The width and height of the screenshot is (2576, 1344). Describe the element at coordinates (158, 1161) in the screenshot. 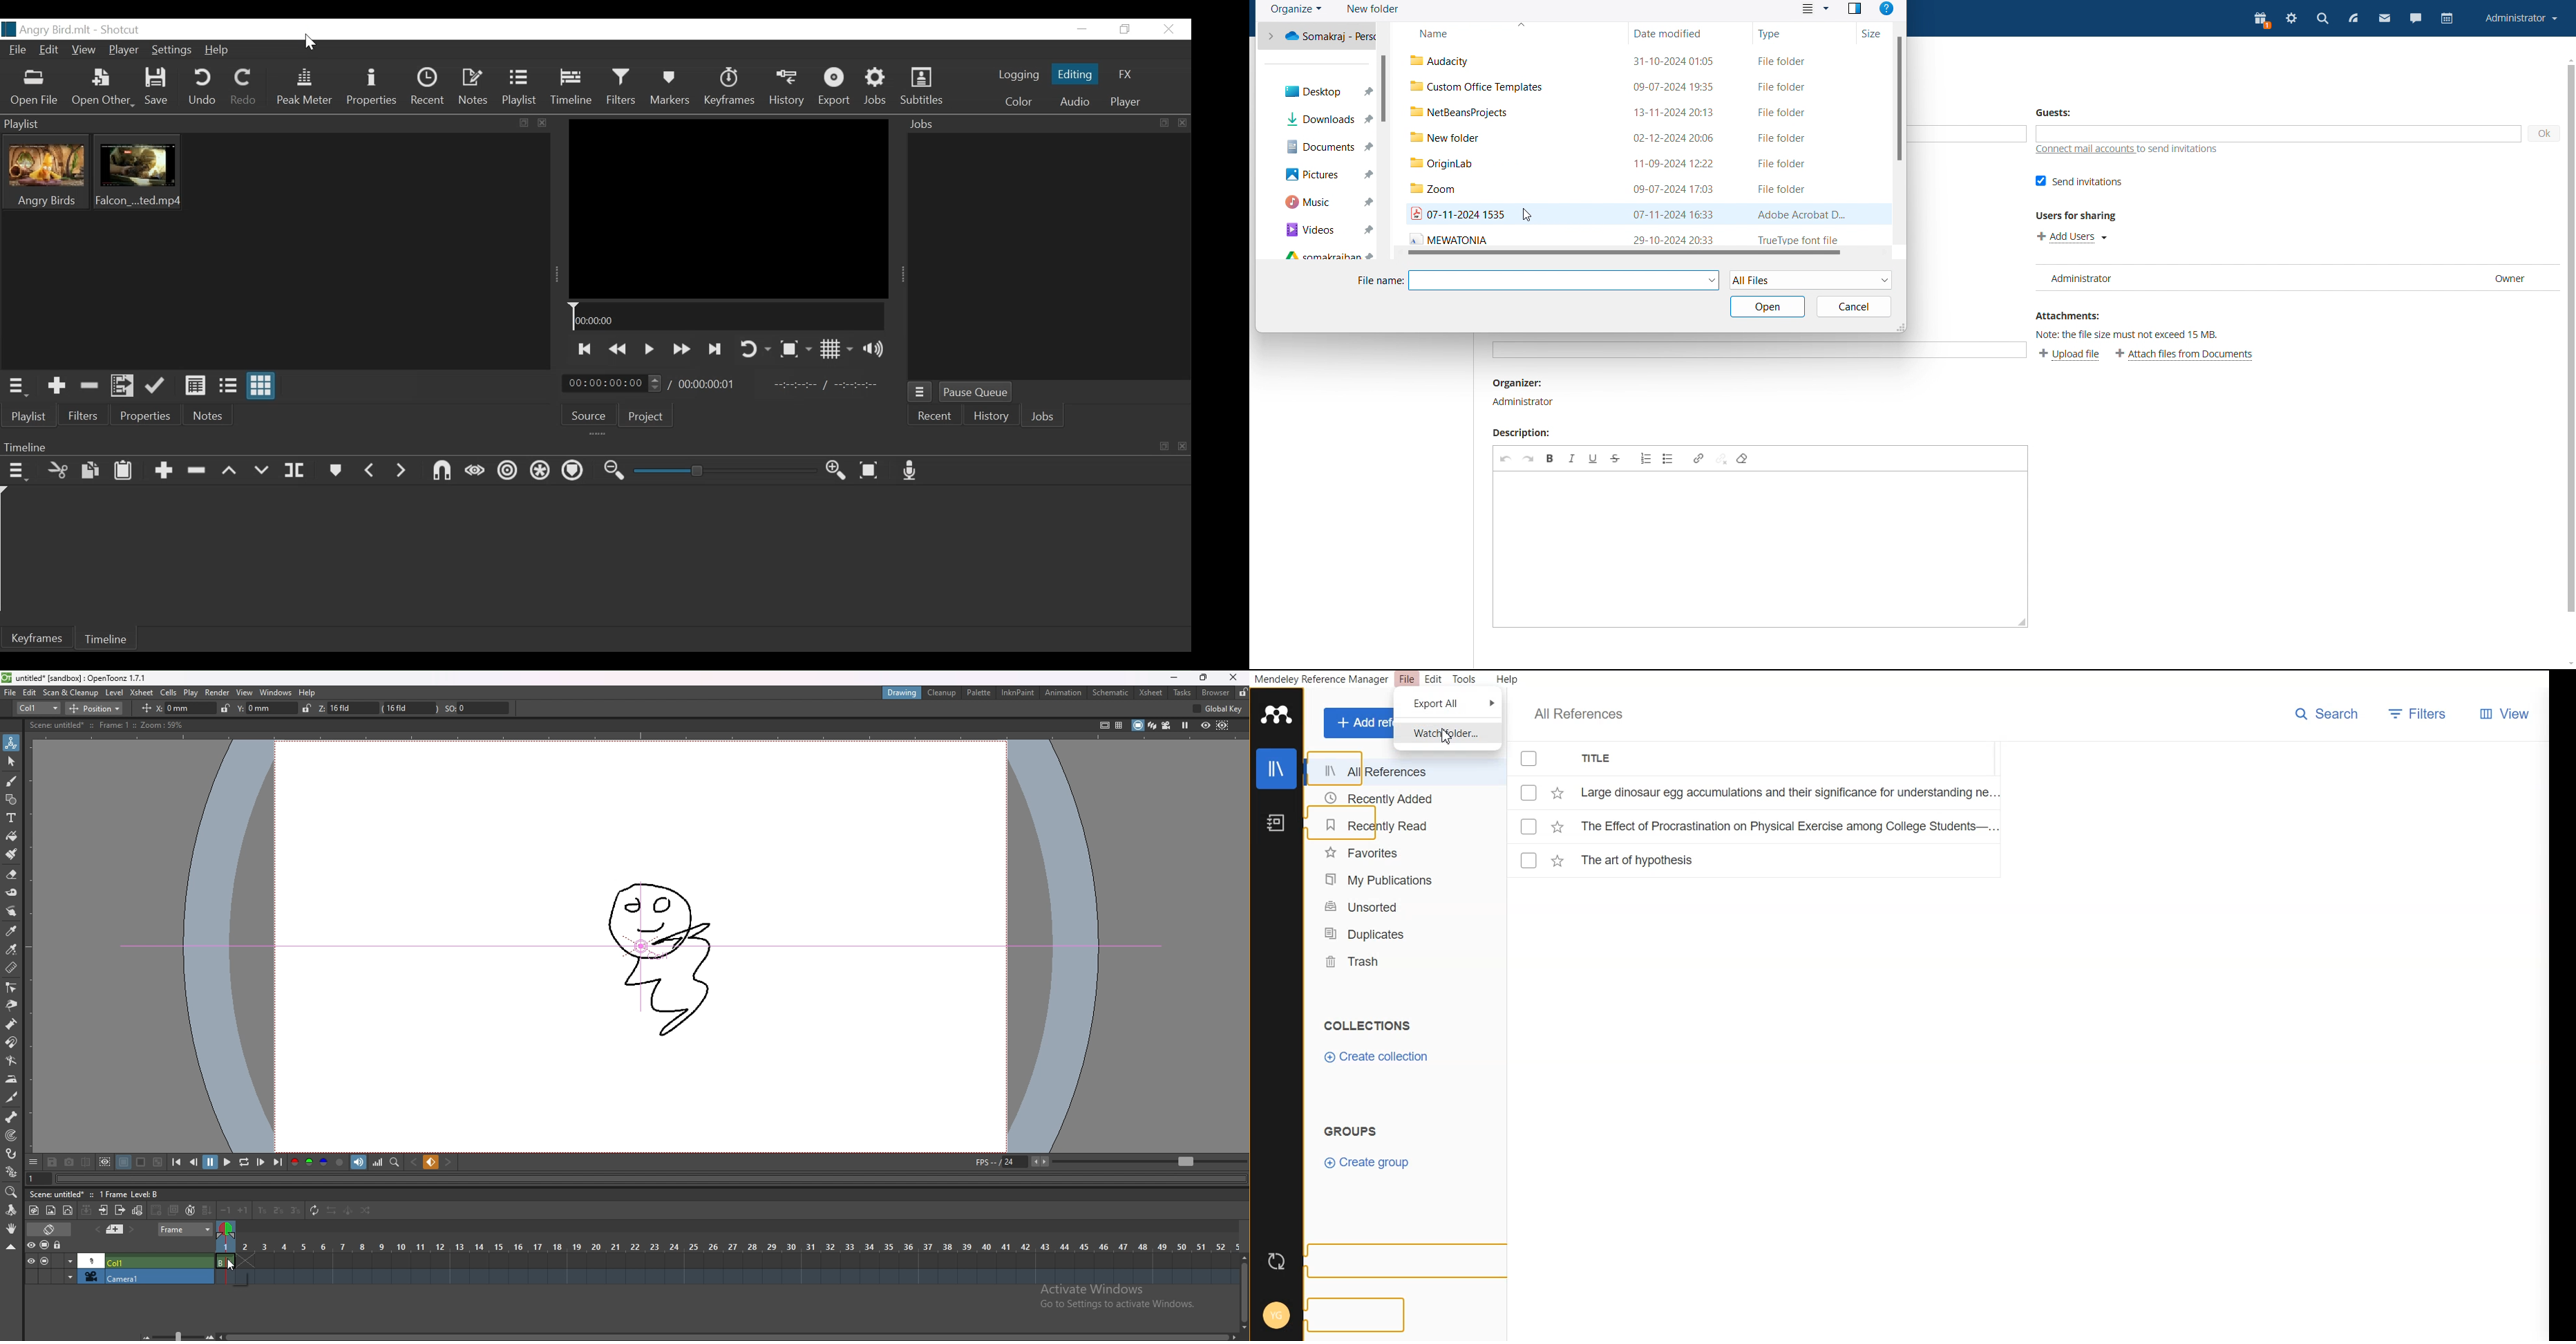

I see `checkered background` at that location.